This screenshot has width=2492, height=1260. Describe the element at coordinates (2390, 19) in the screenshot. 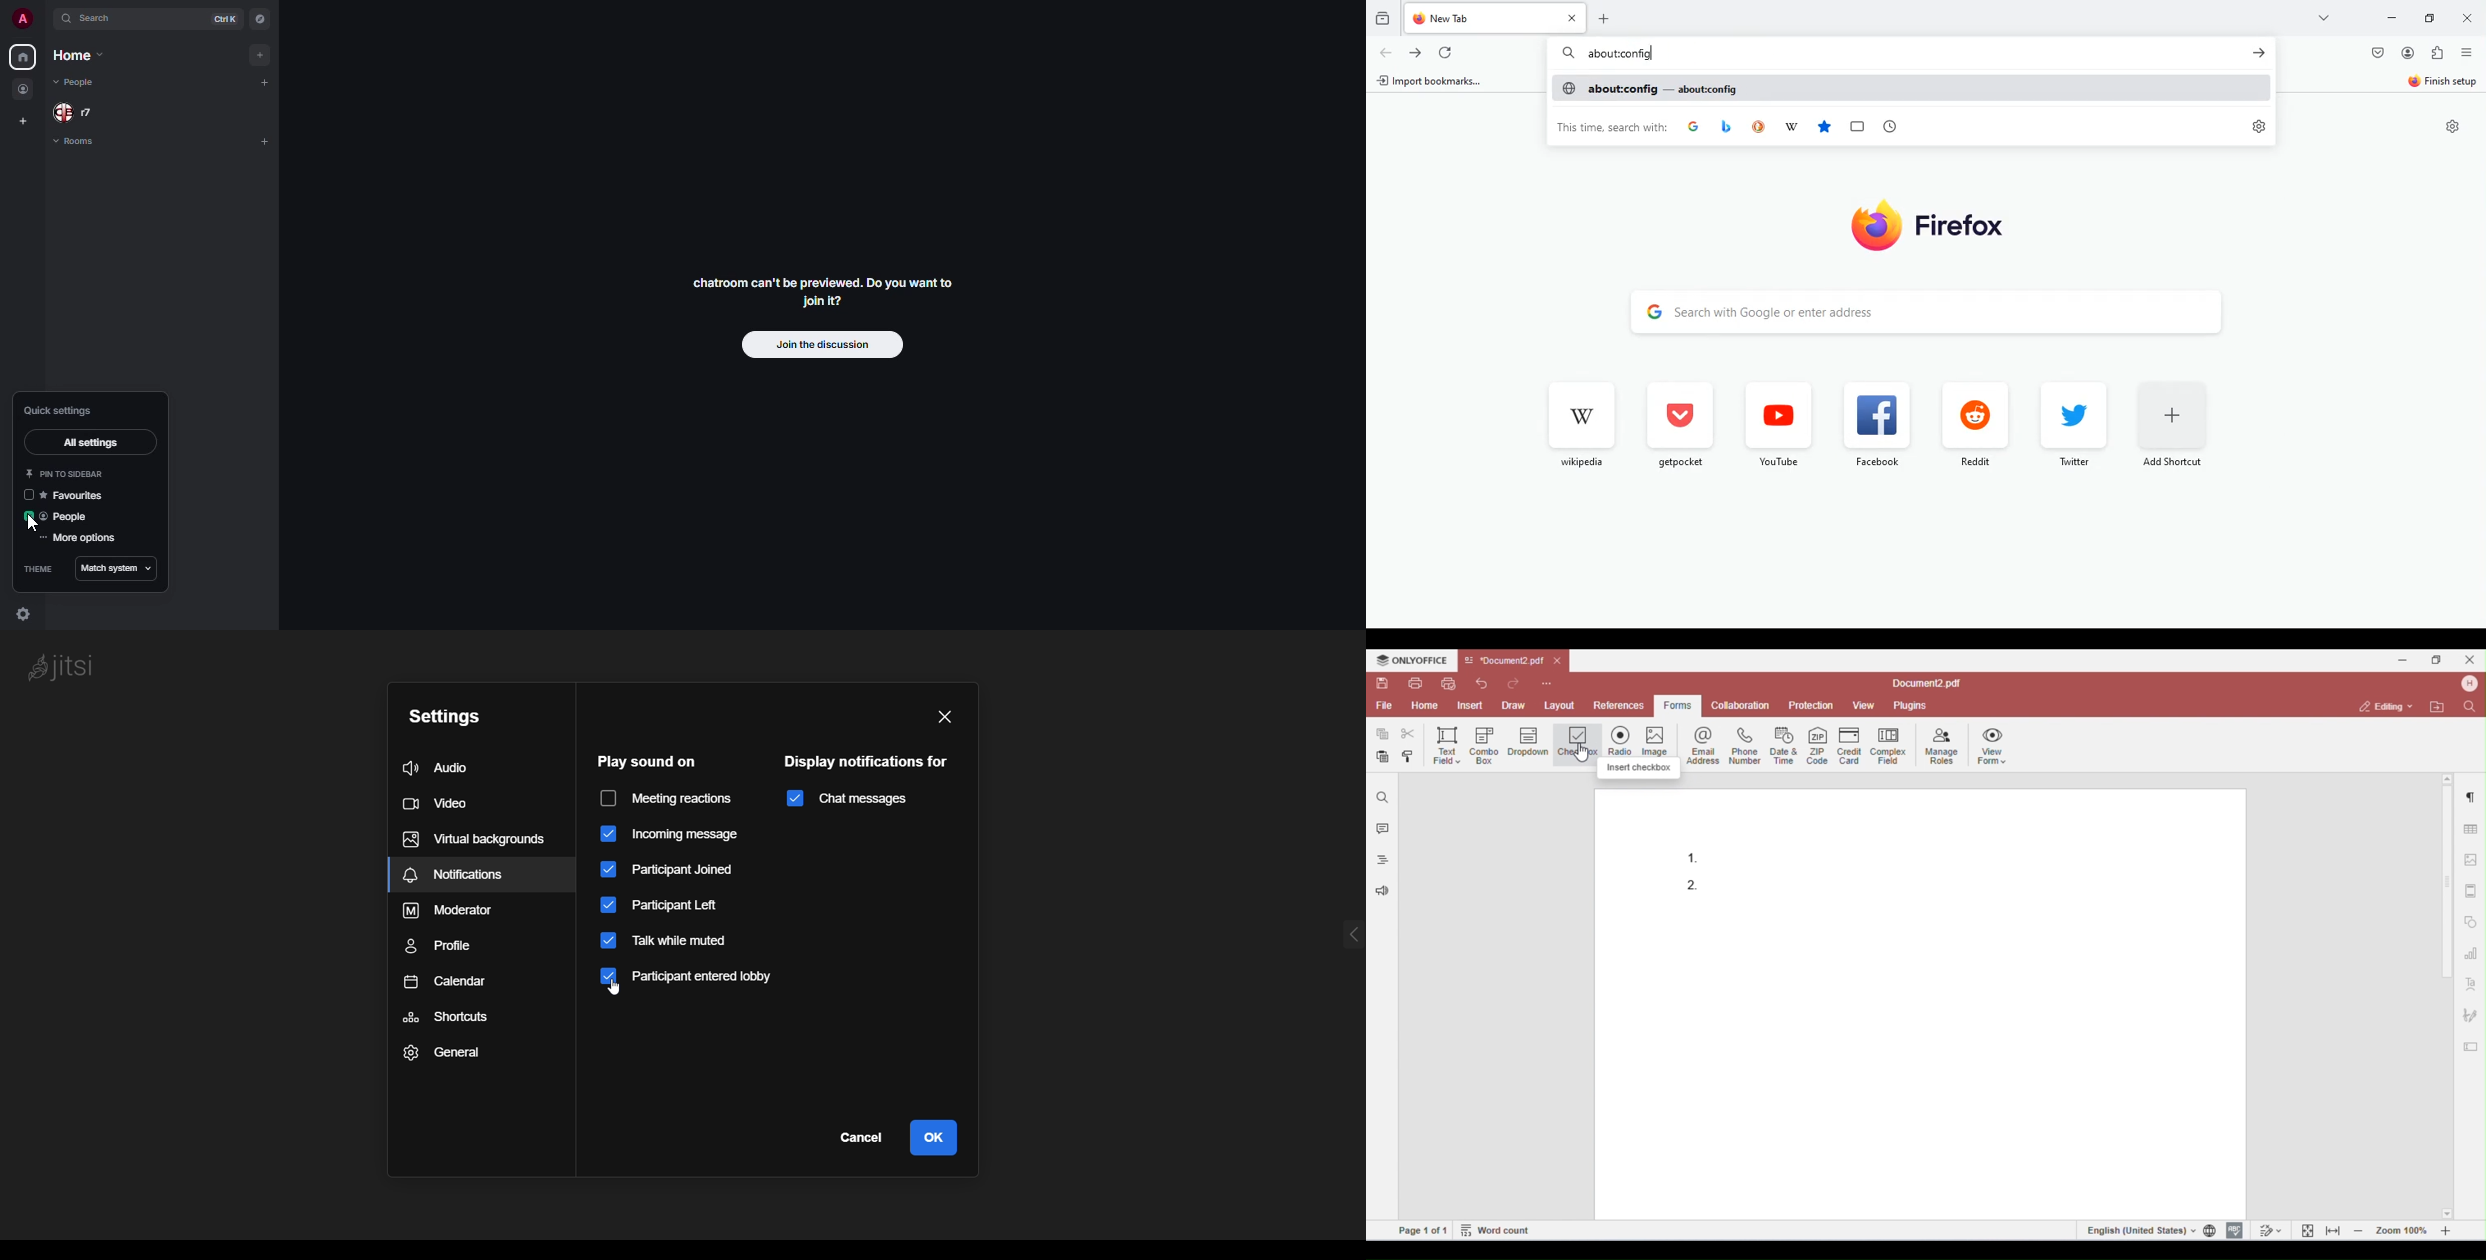

I see `minimize` at that location.